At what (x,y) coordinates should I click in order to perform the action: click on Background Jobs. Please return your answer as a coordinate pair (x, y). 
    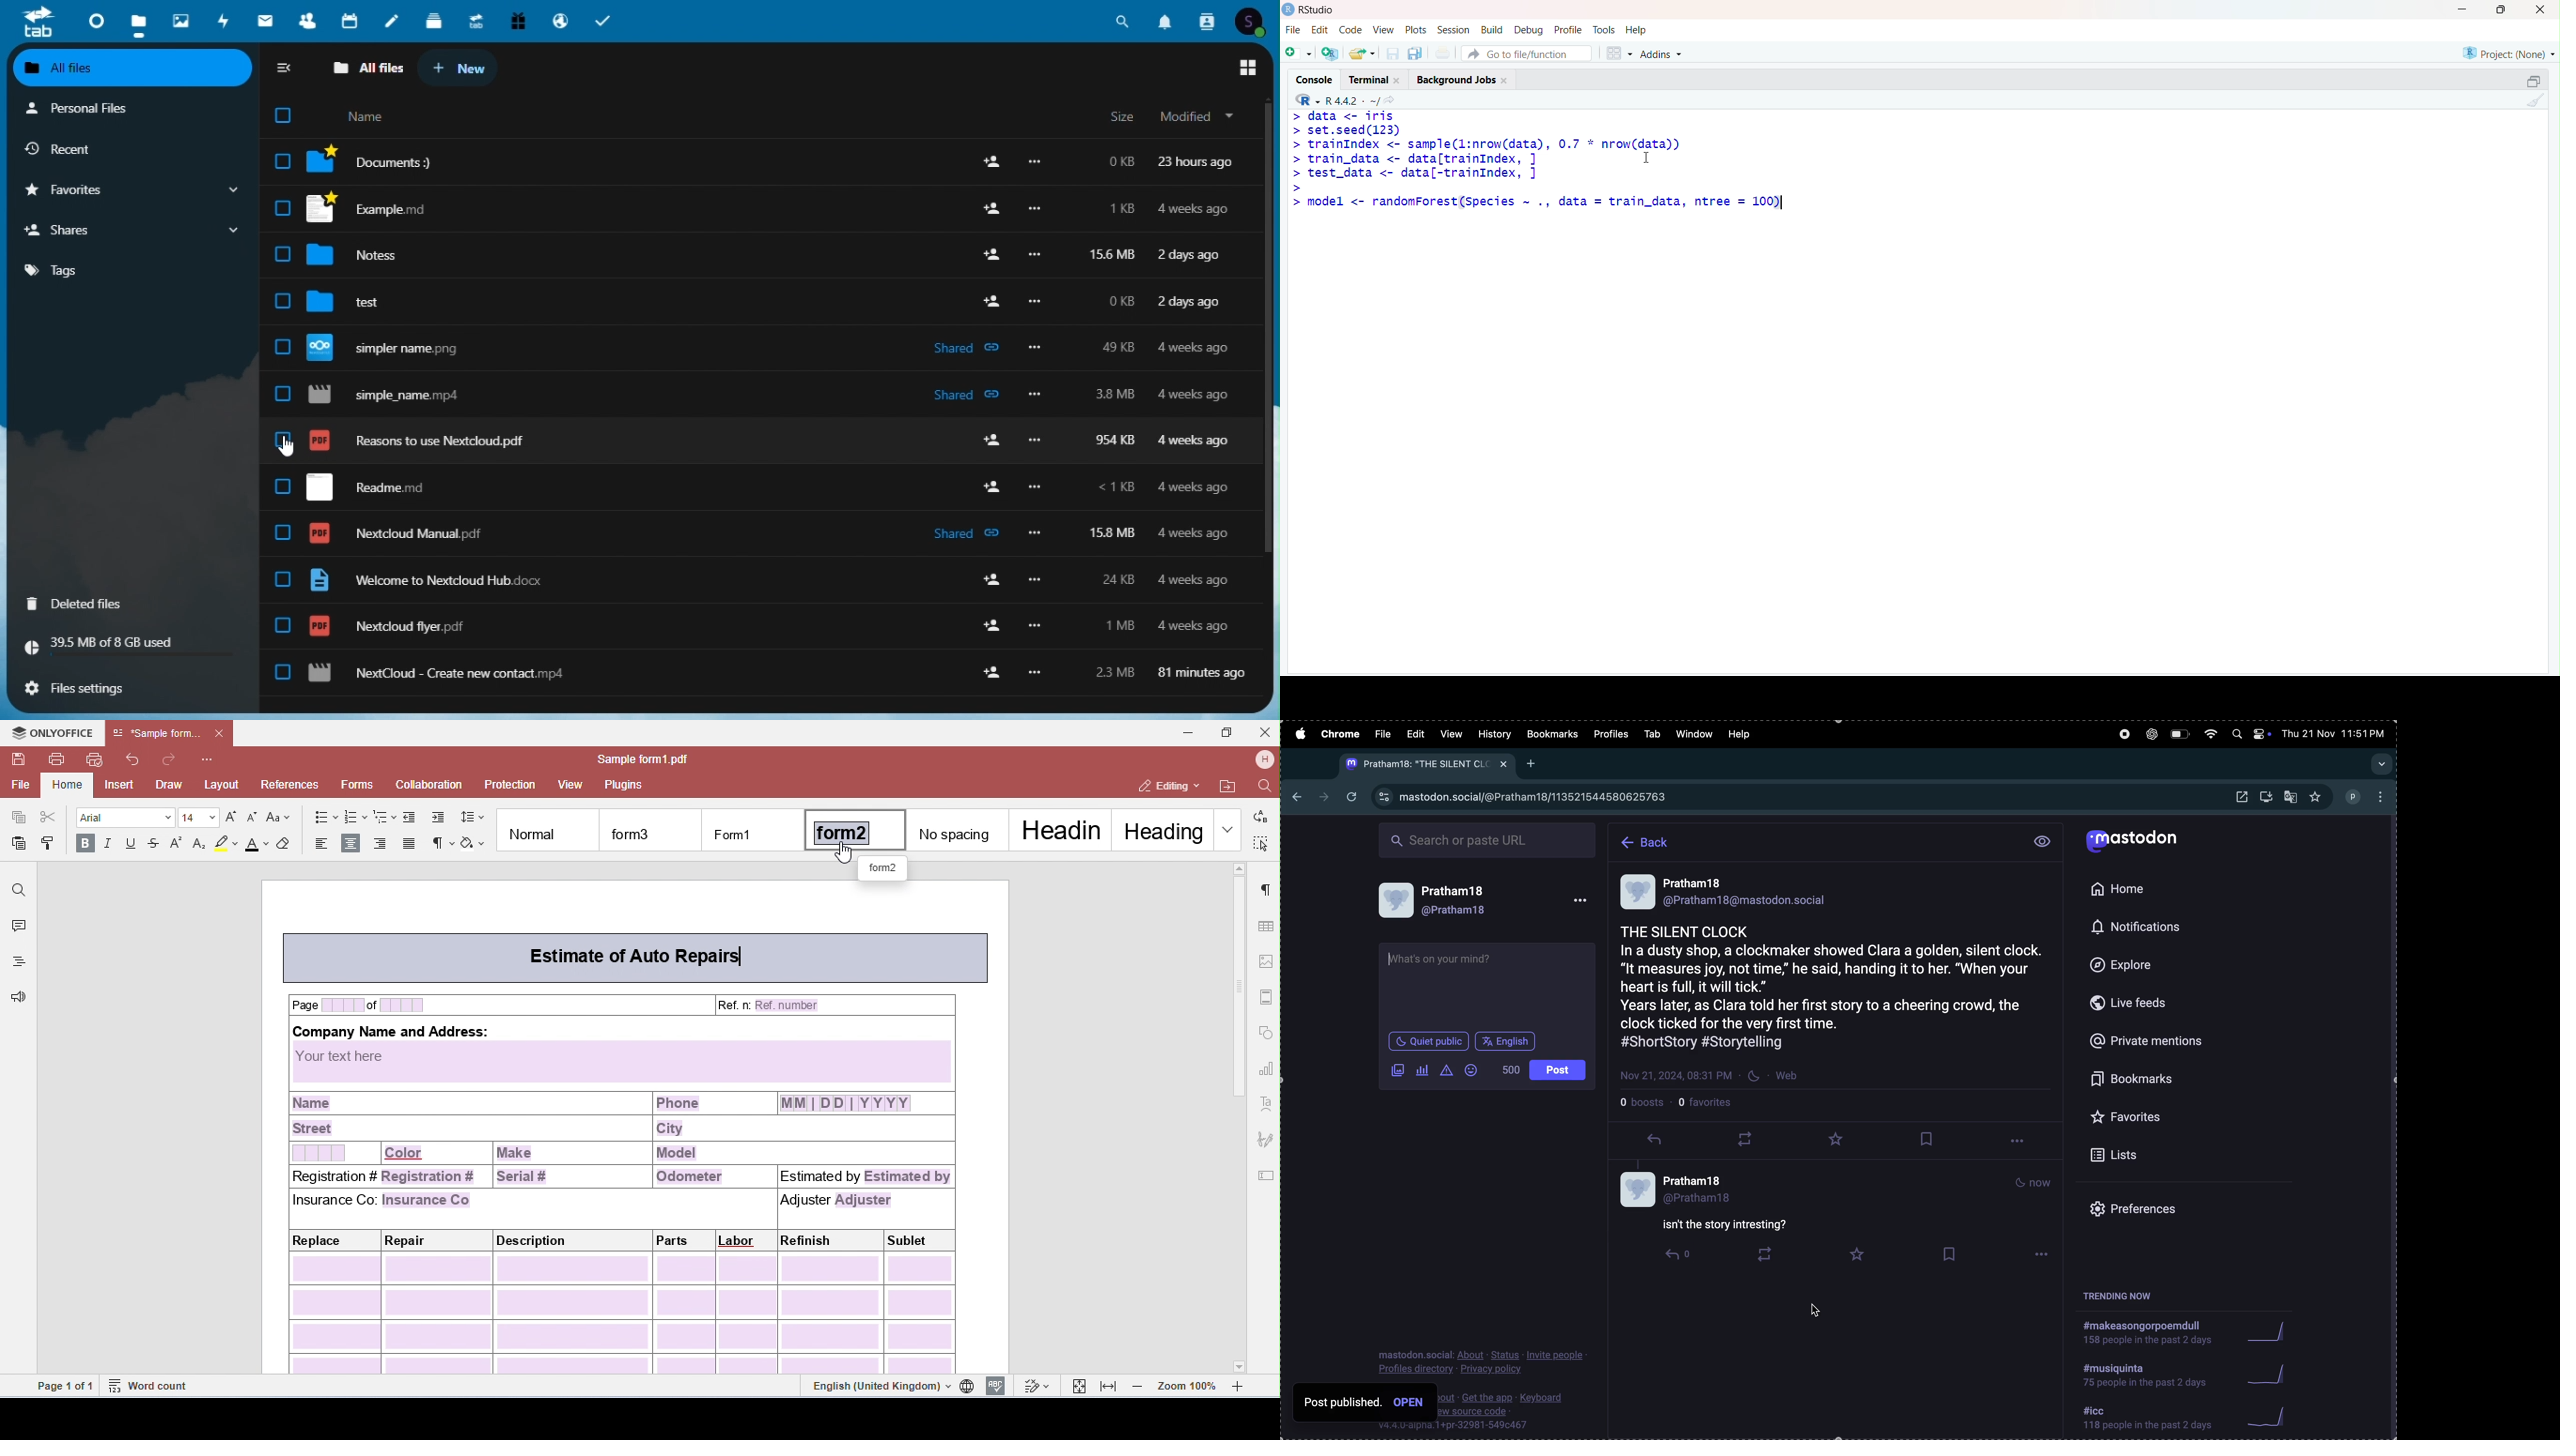
    Looking at the image, I should click on (1462, 79).